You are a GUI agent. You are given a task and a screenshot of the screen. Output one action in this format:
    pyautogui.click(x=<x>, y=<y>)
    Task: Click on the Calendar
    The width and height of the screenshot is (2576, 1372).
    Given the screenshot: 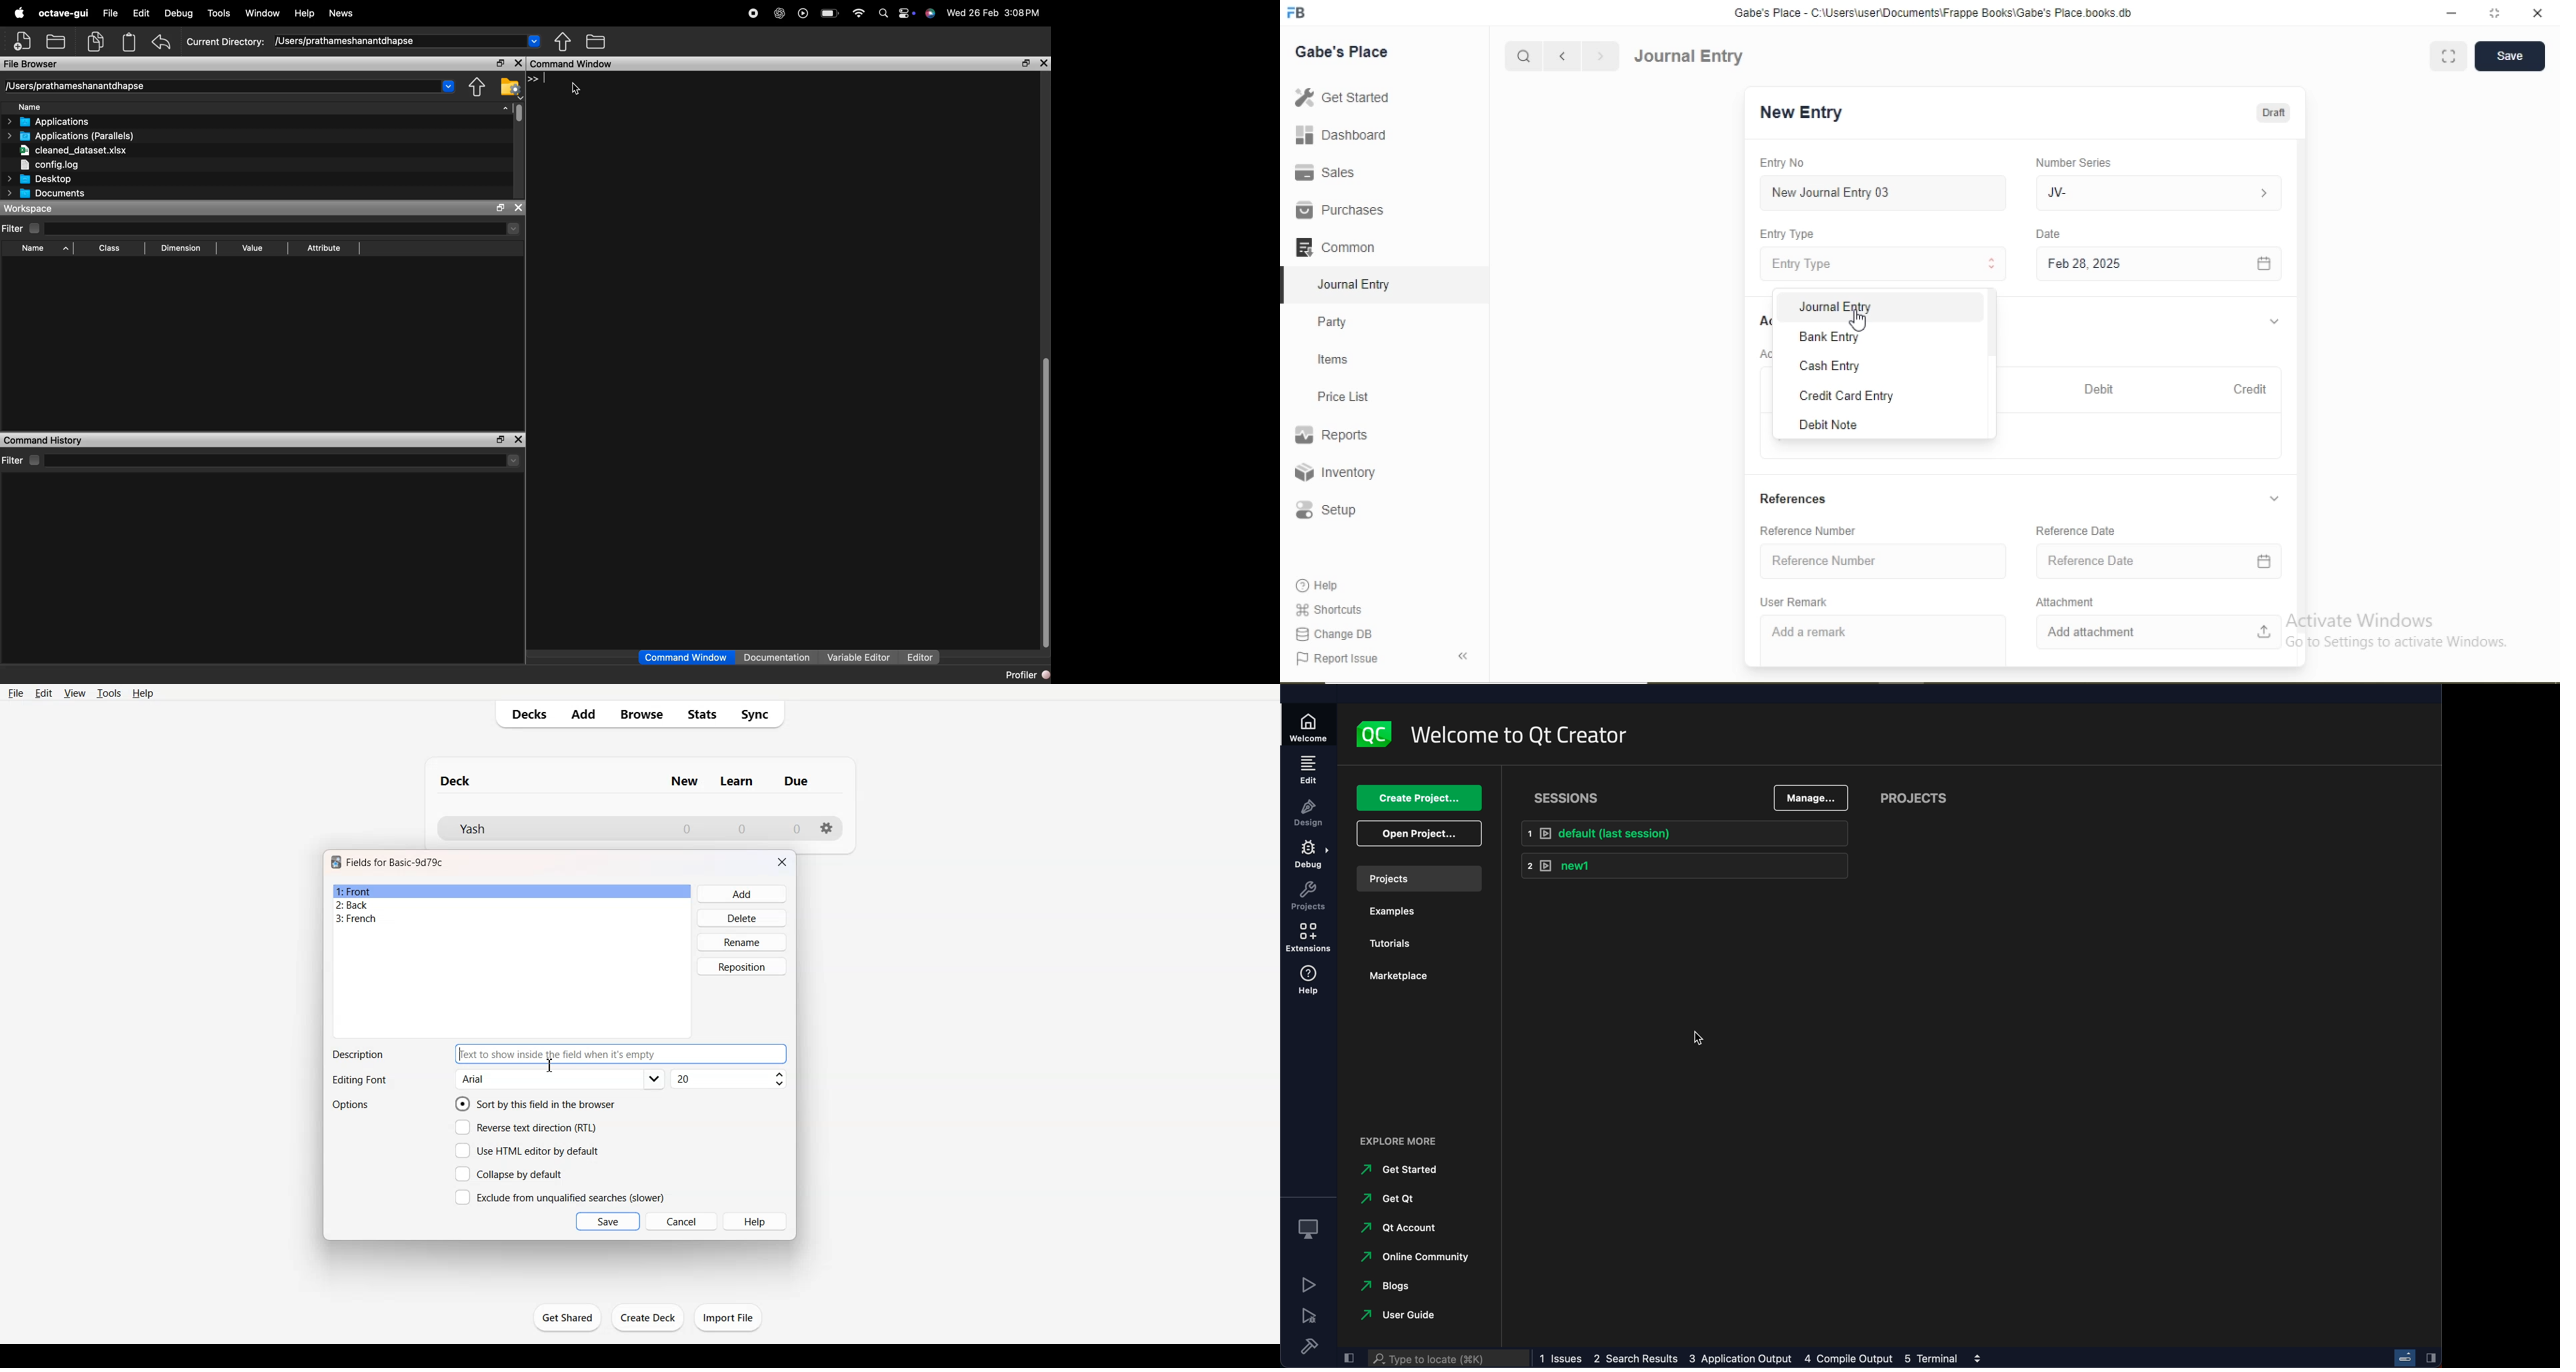 What is the action you would take?
    pyautogui.click(x=2263, y=562)
    